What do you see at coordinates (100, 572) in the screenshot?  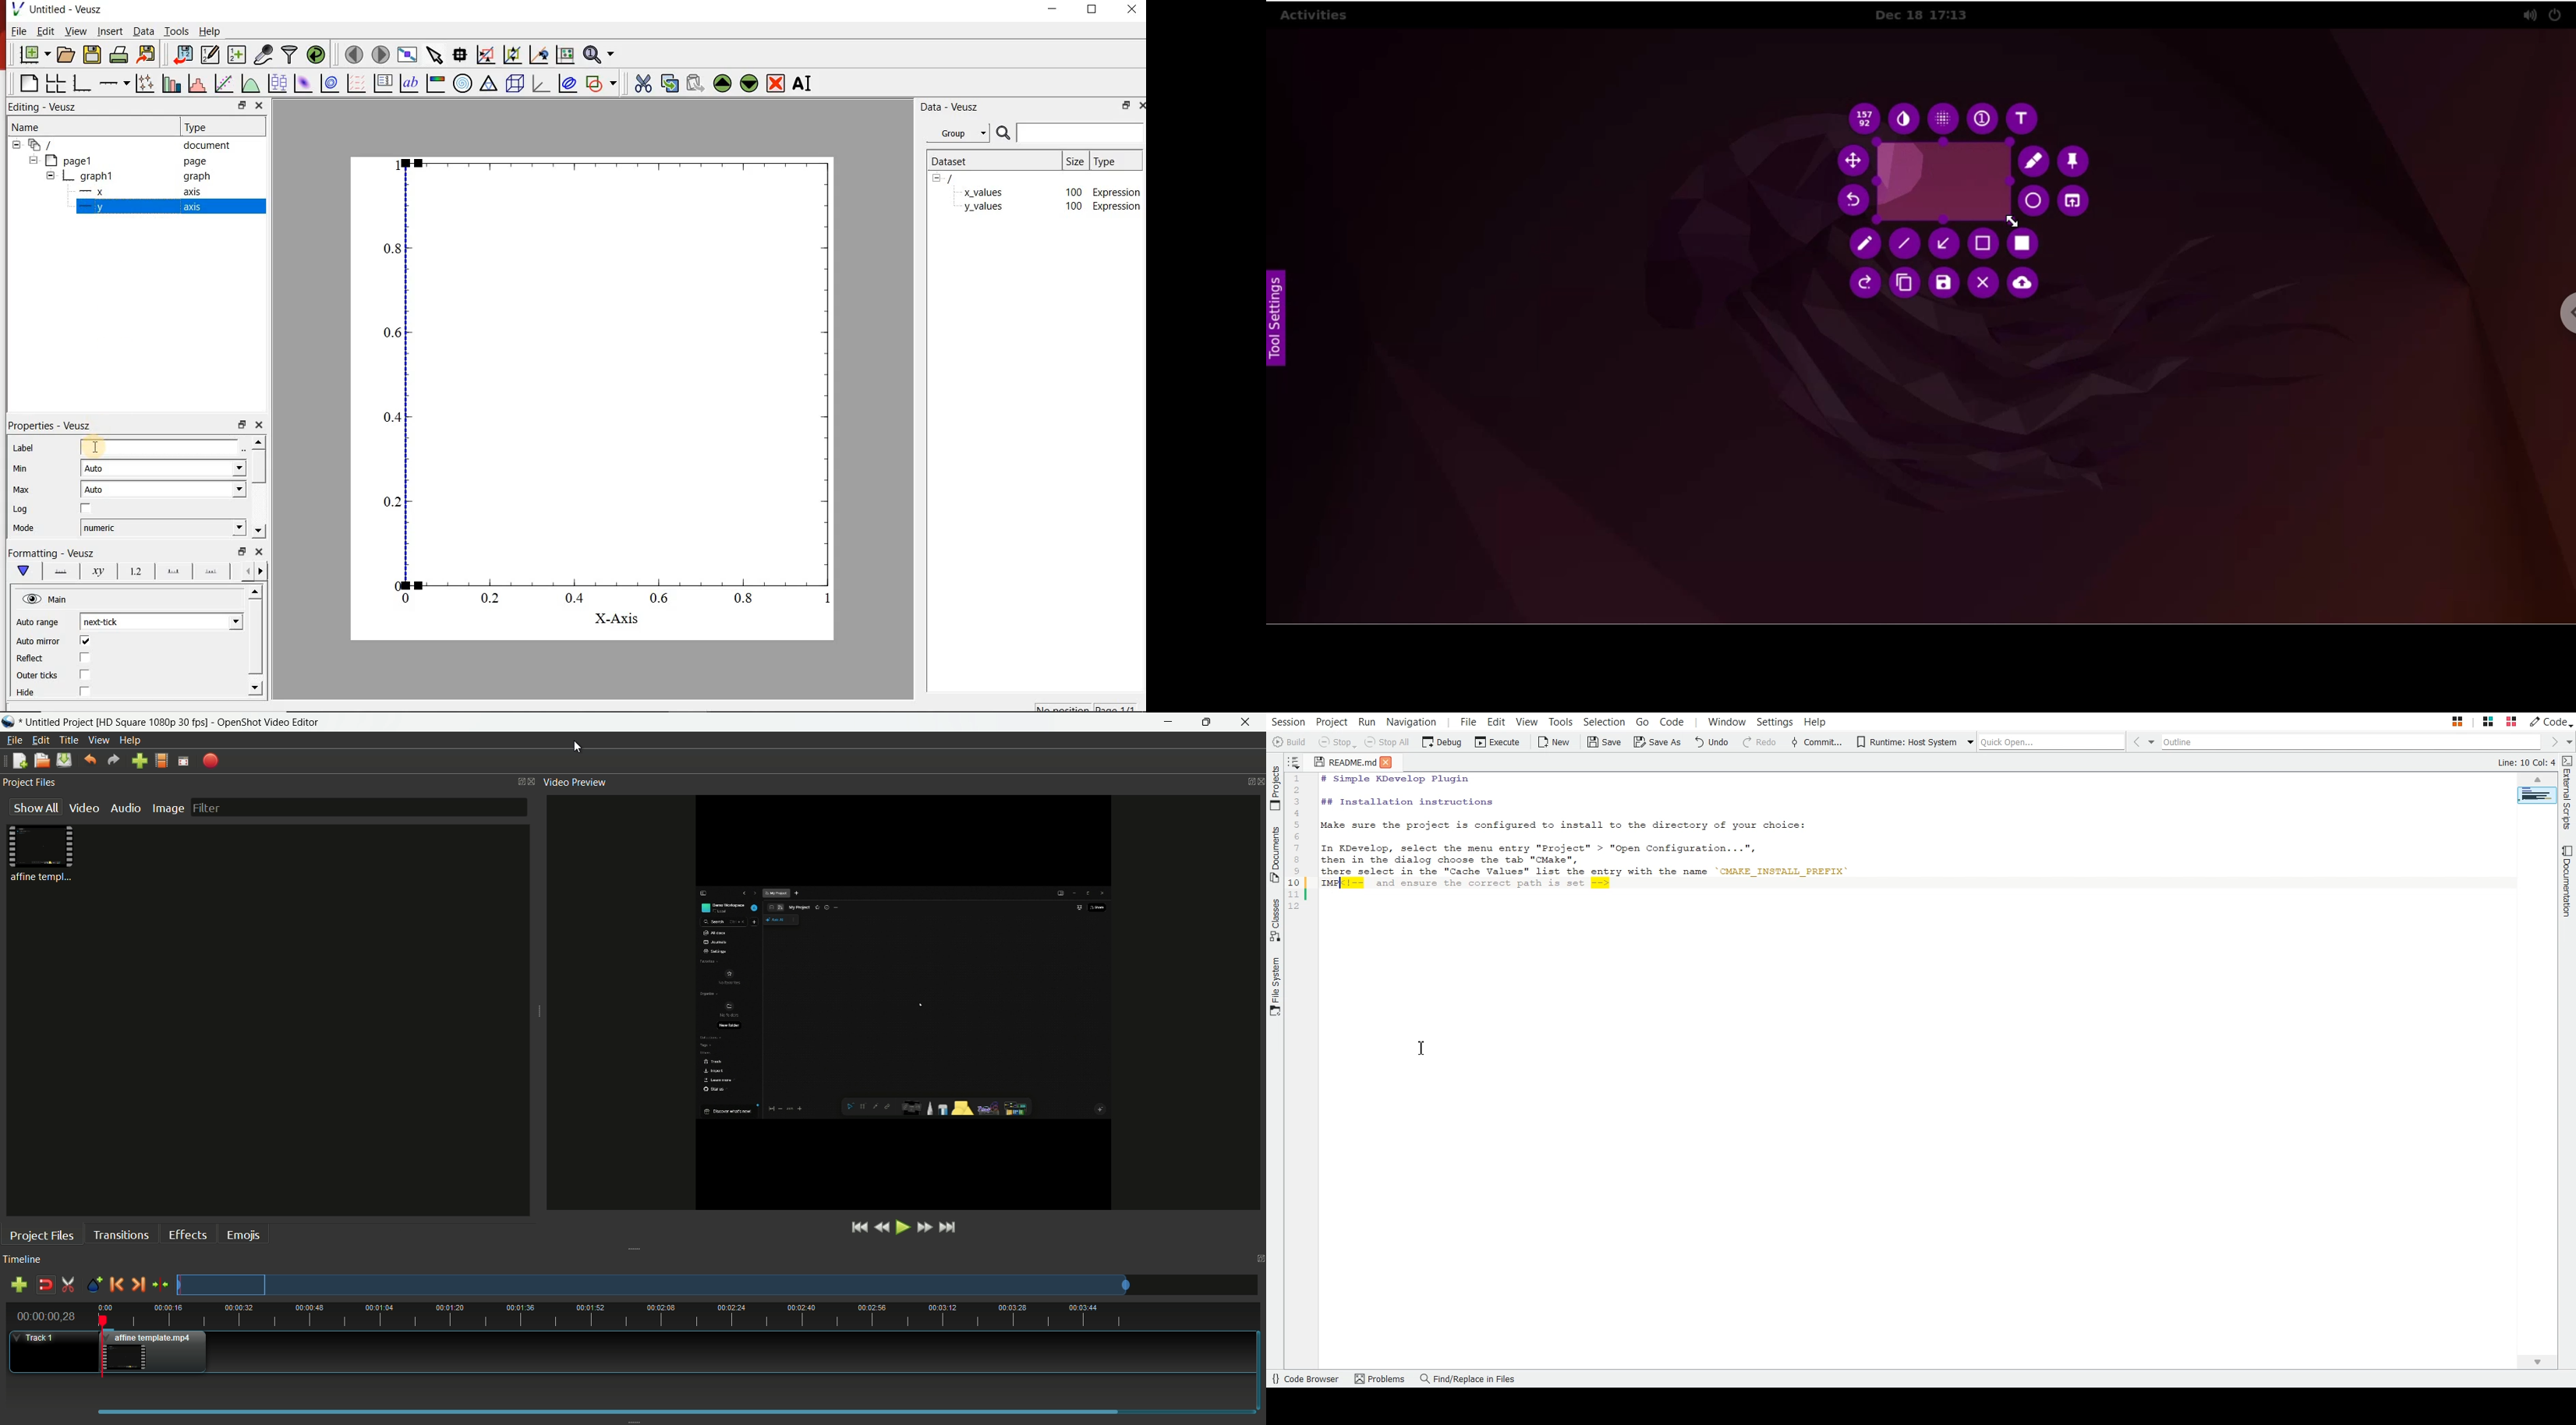 I see `axis label` at bounding box center [100, 572].